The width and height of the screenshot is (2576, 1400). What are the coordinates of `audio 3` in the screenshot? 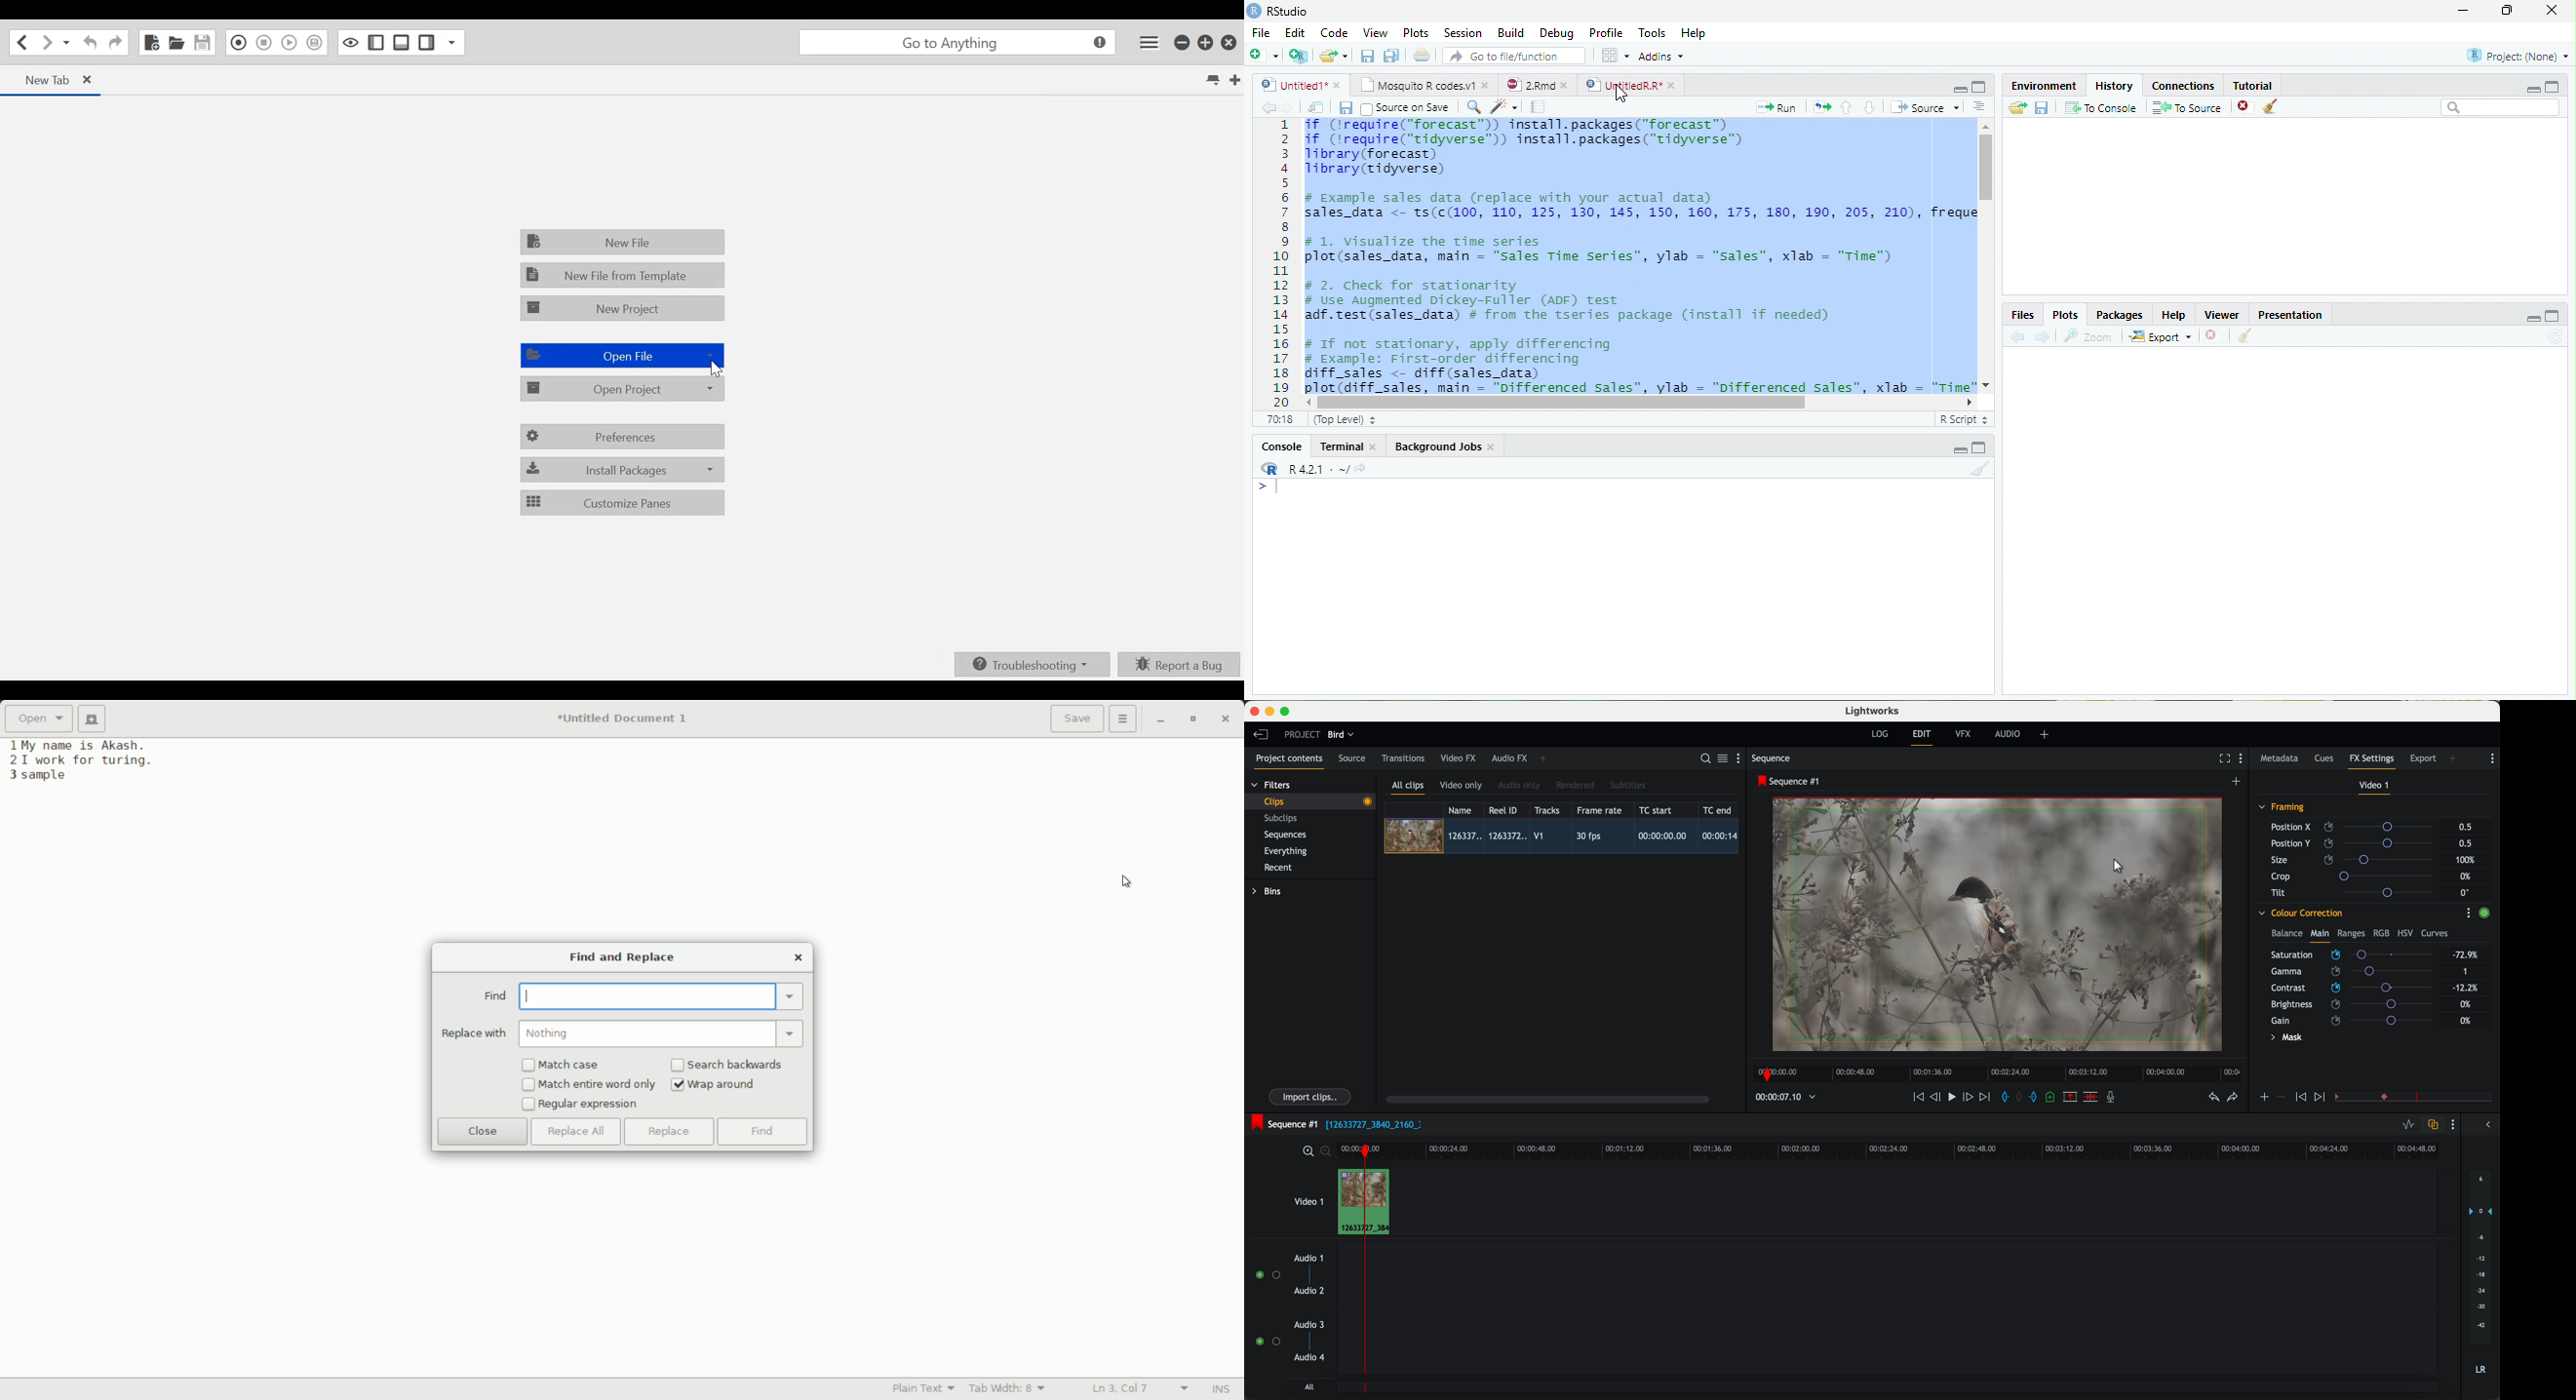 It's located at (1304, 1324).